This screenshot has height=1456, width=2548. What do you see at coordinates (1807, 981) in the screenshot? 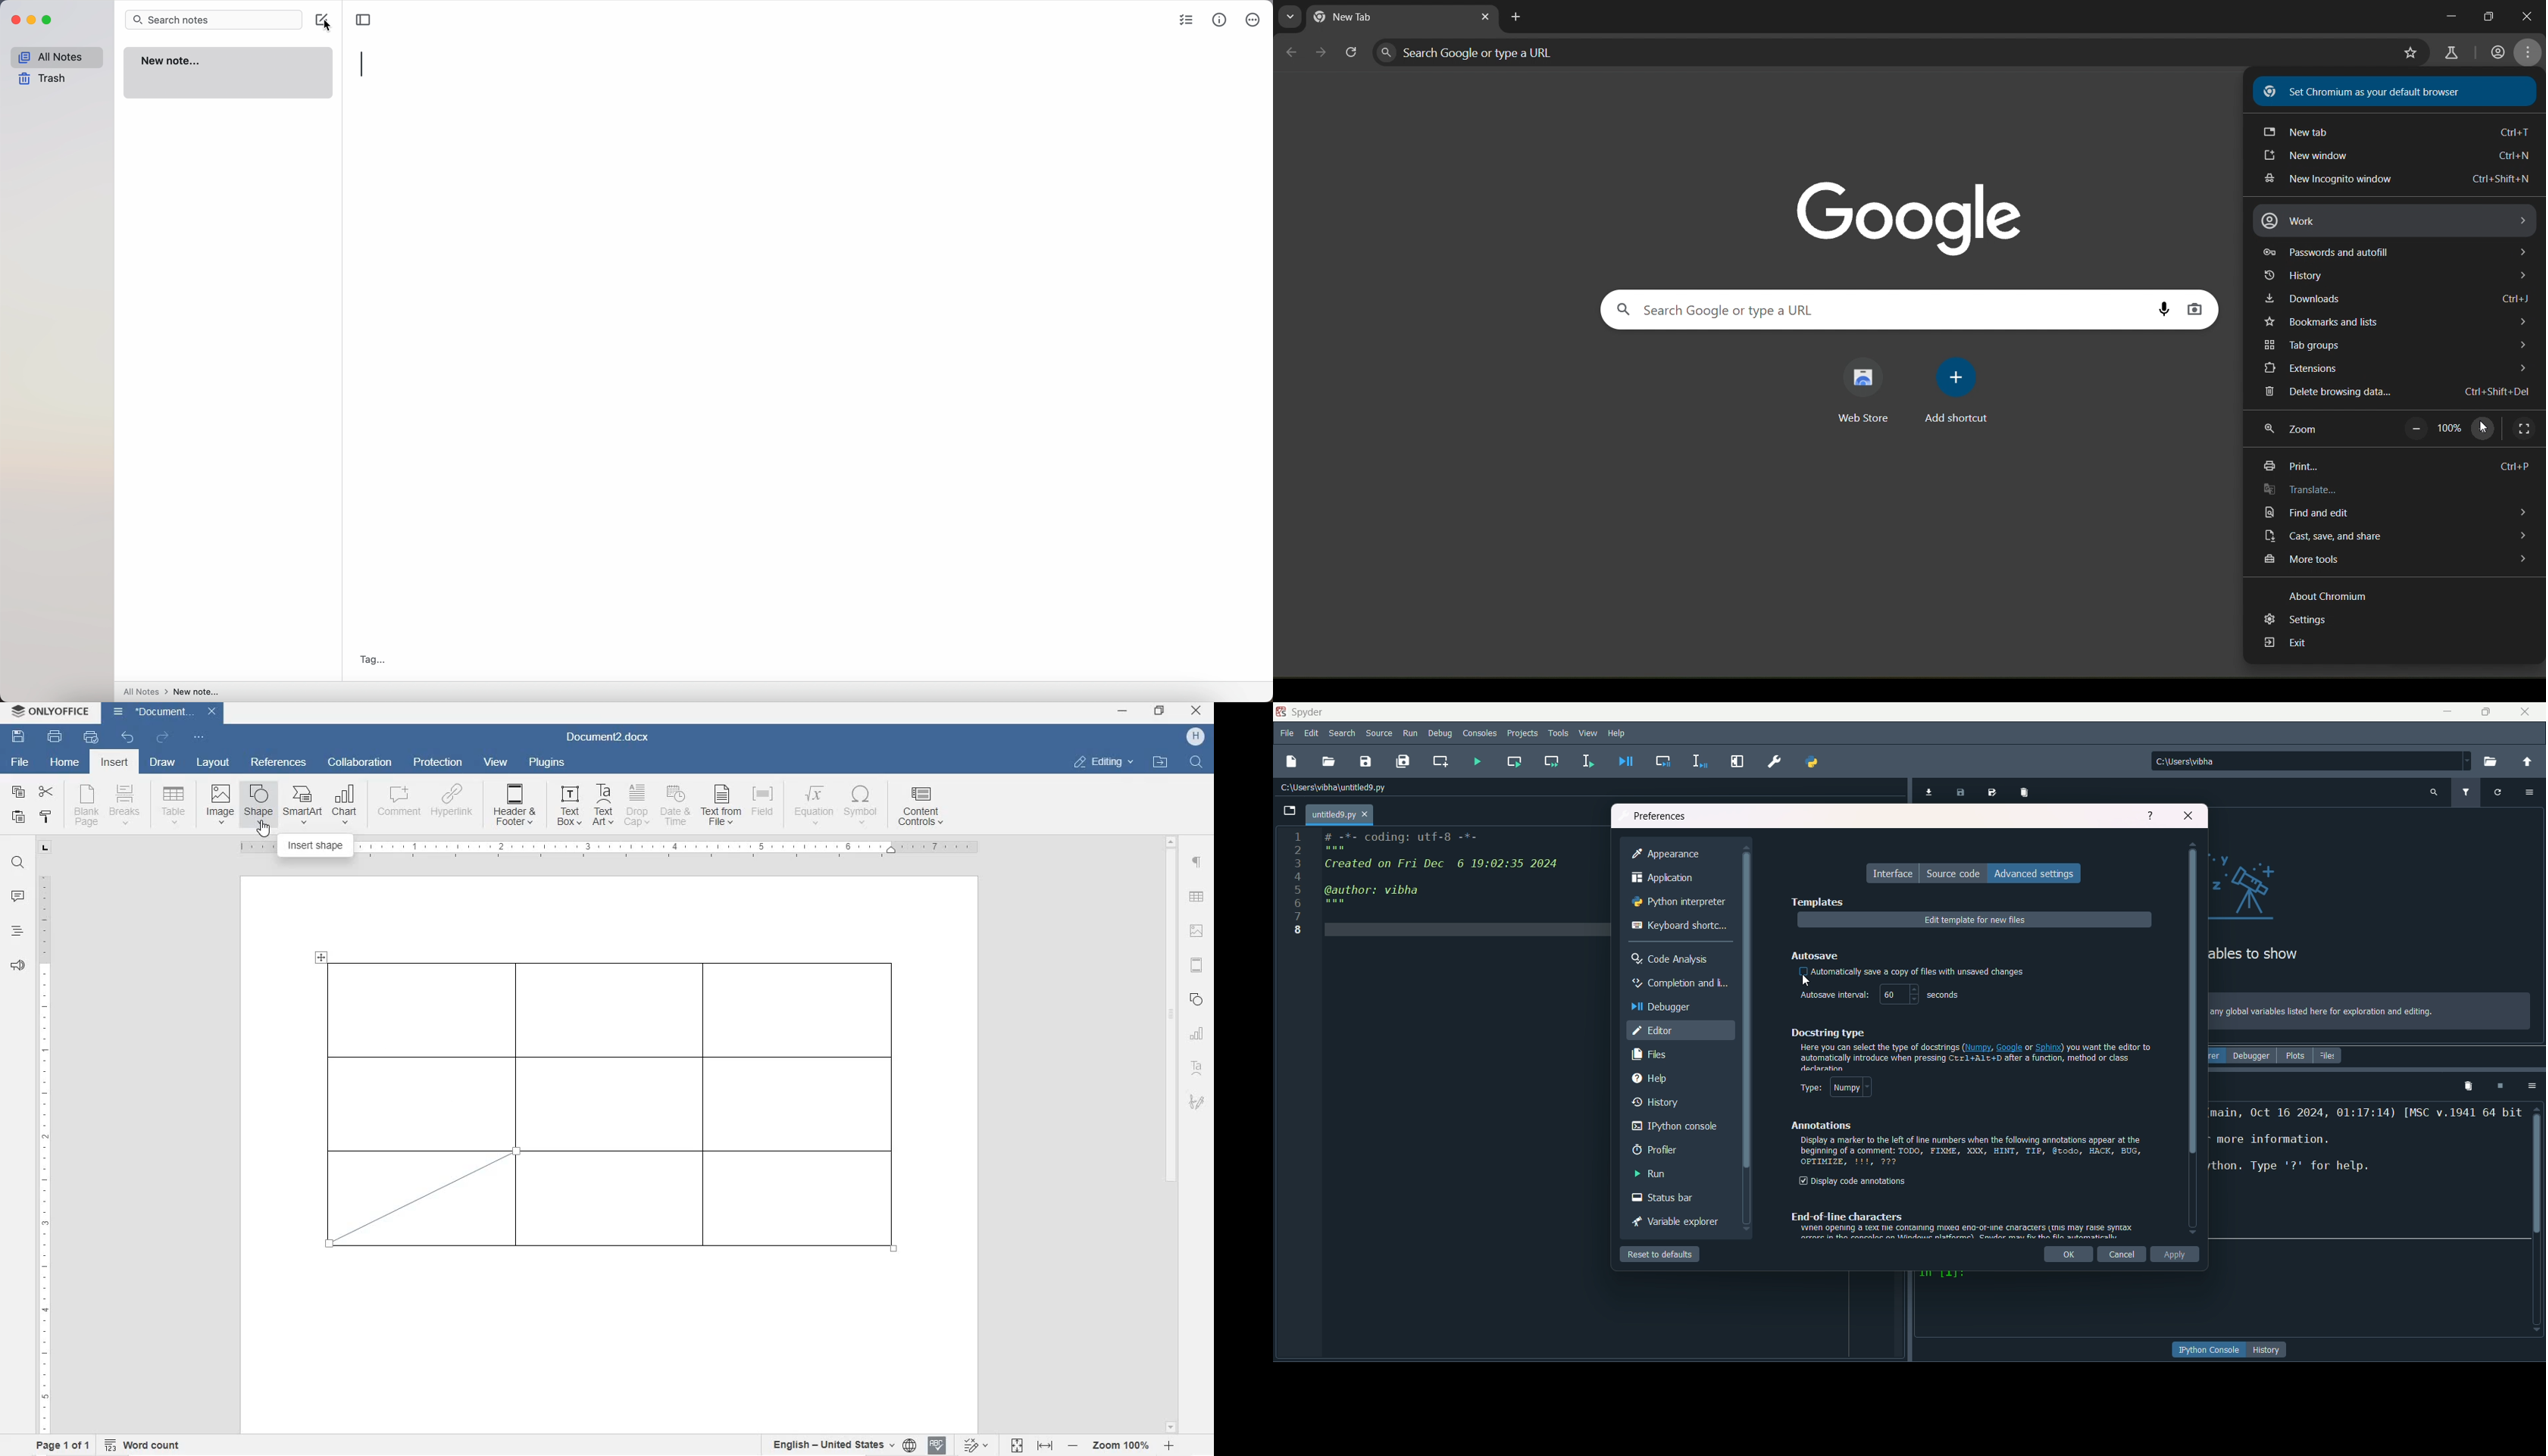
I see `cursor` at bounding box center [1807, 981].